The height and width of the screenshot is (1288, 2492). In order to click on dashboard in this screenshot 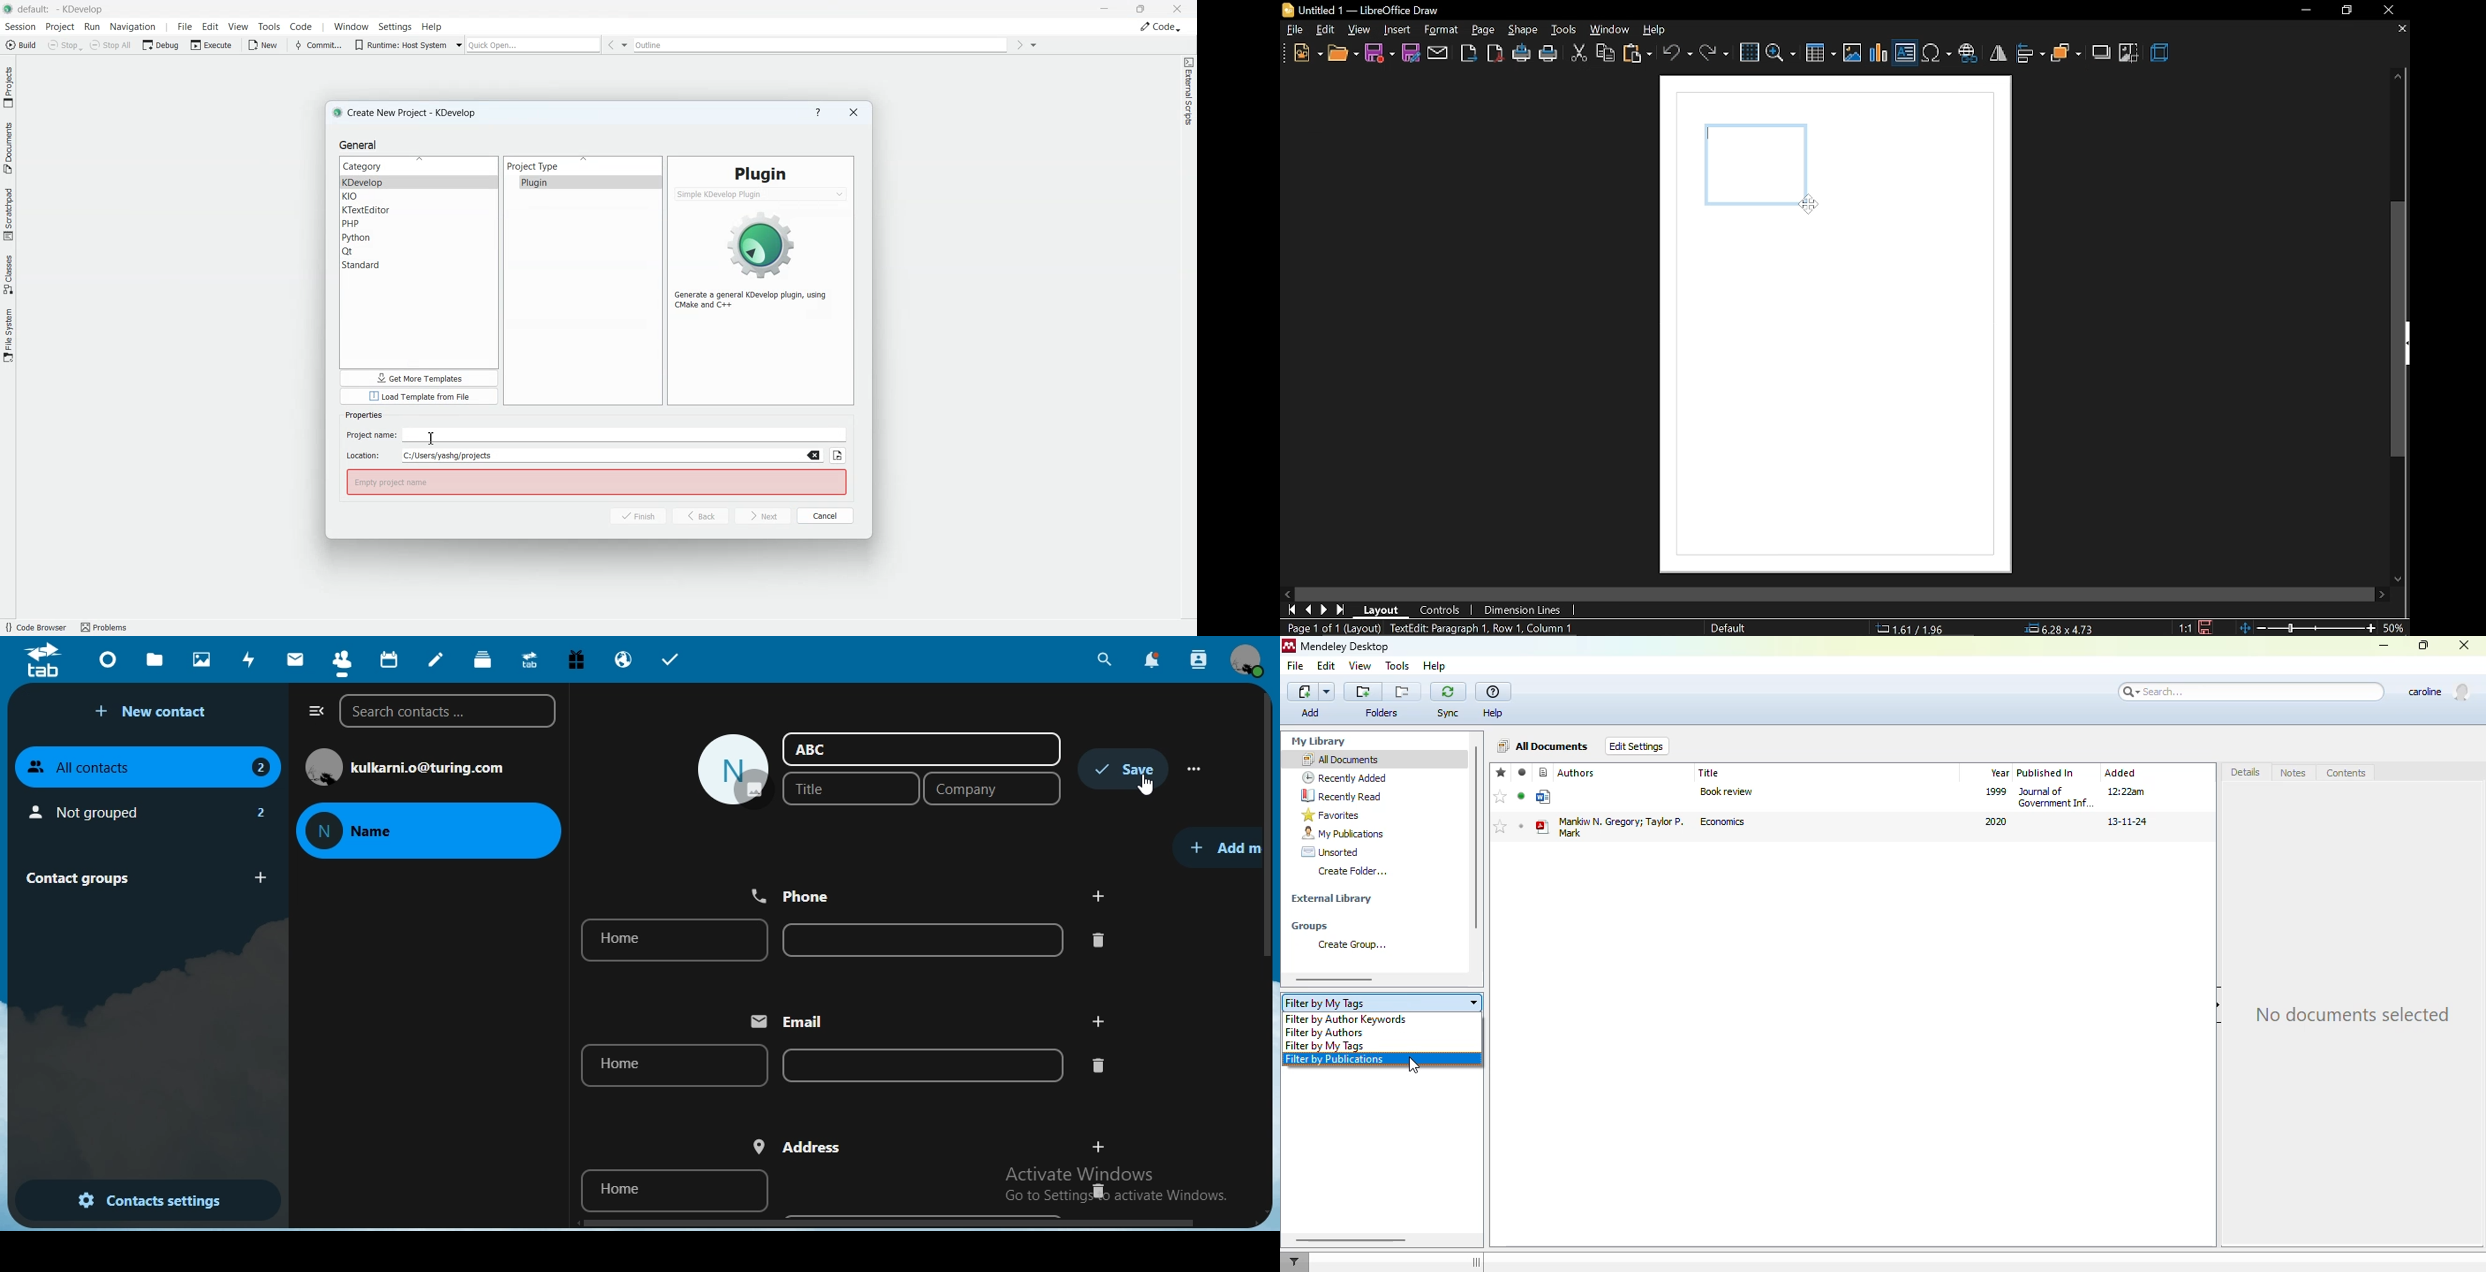, I will do `click(107, 658)`.